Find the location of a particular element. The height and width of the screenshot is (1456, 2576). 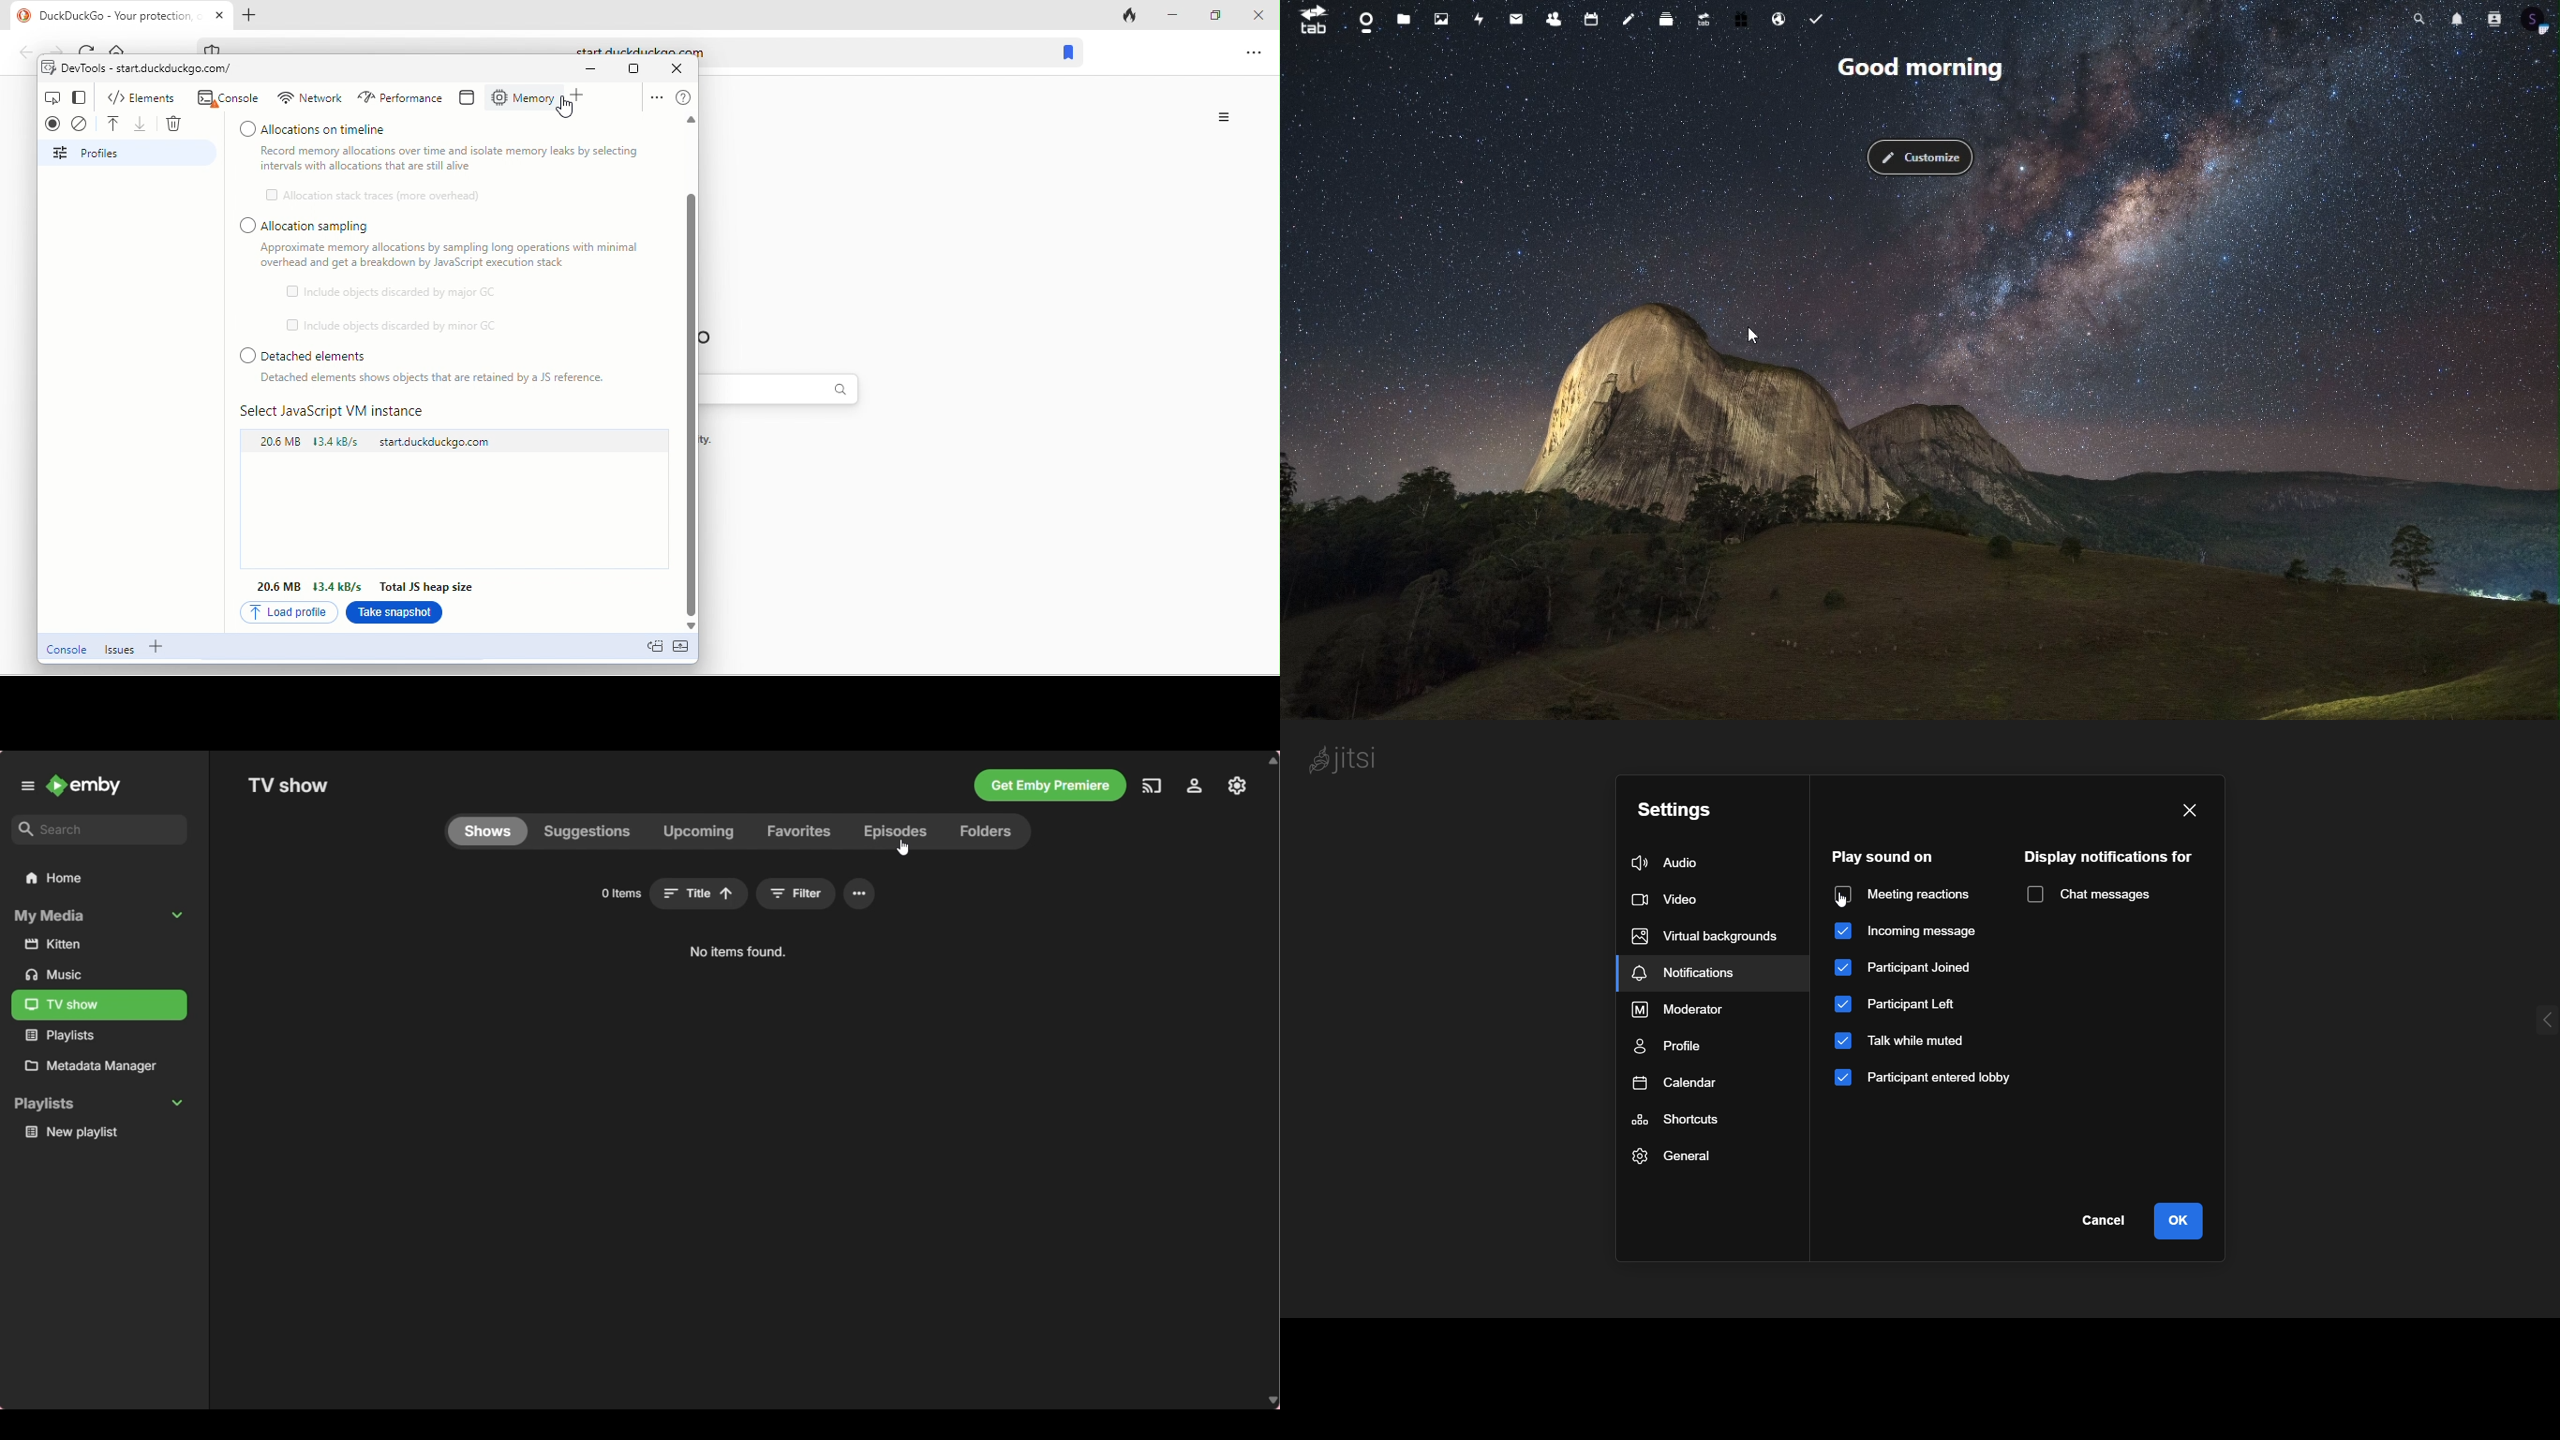

virtual background is located at coordinates (1705, 934).